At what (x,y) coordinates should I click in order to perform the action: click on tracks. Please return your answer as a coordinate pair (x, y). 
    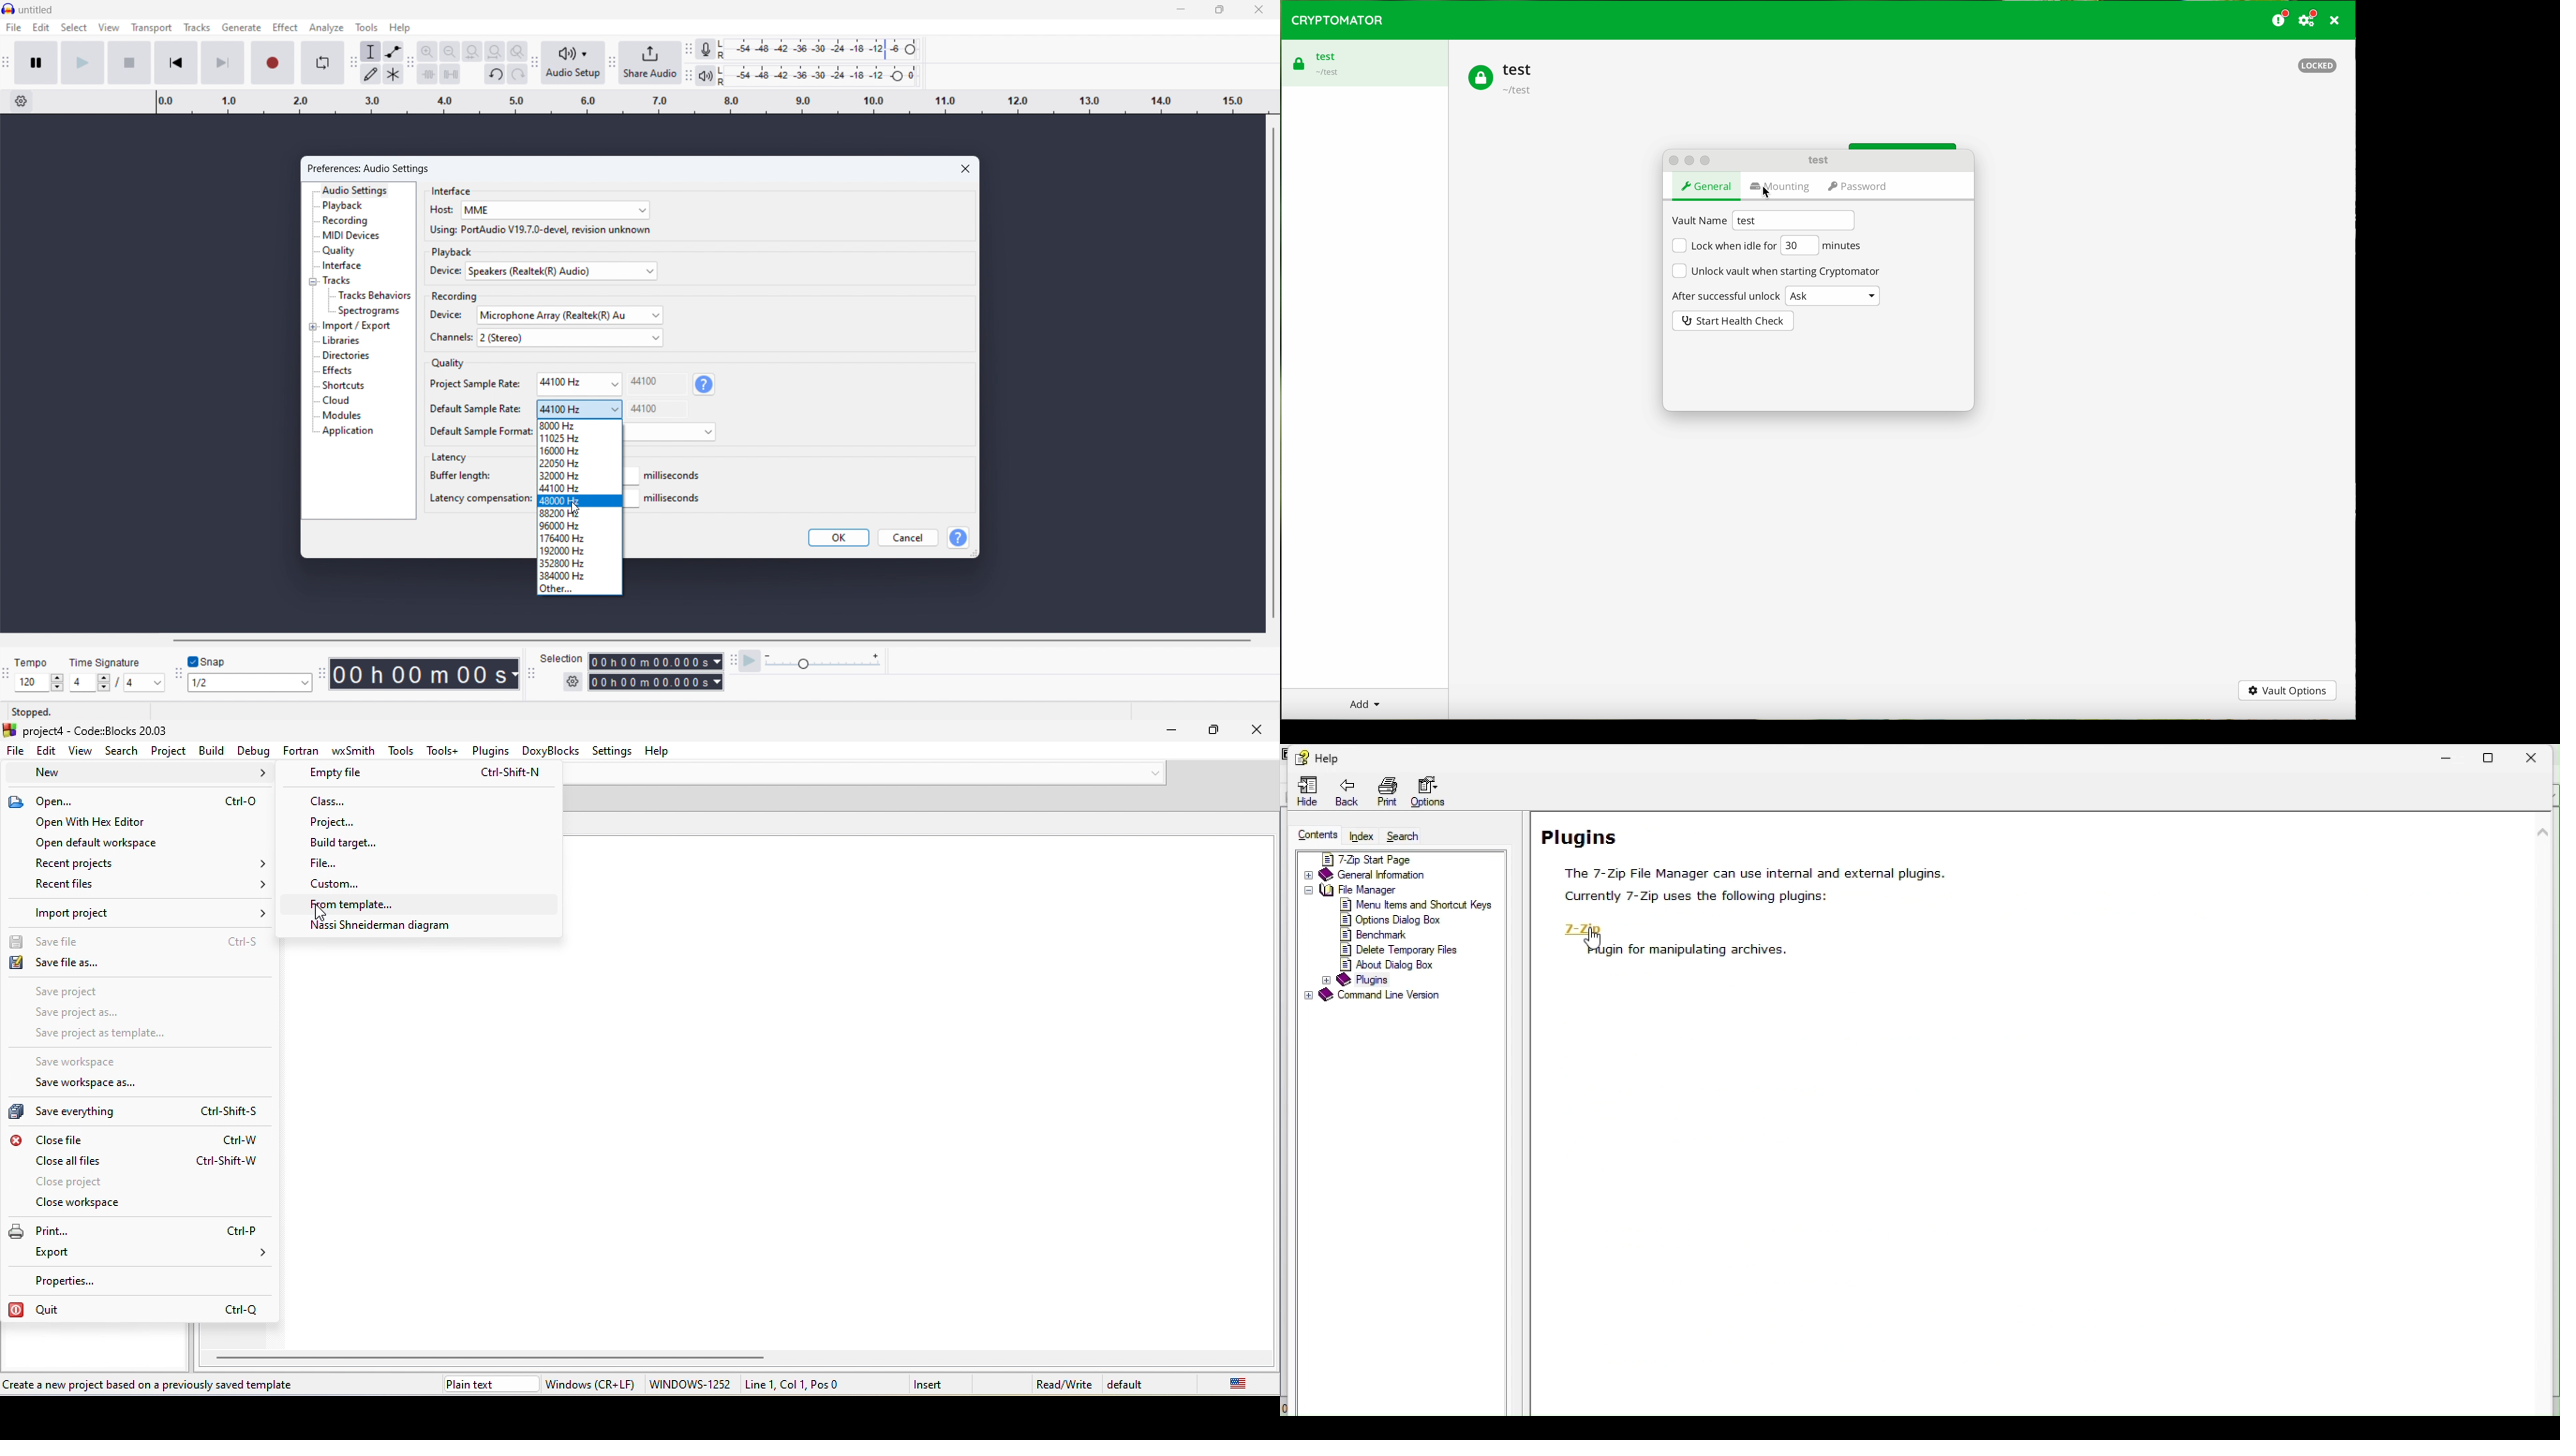
    Looking at the image, I should click on (338, 280).